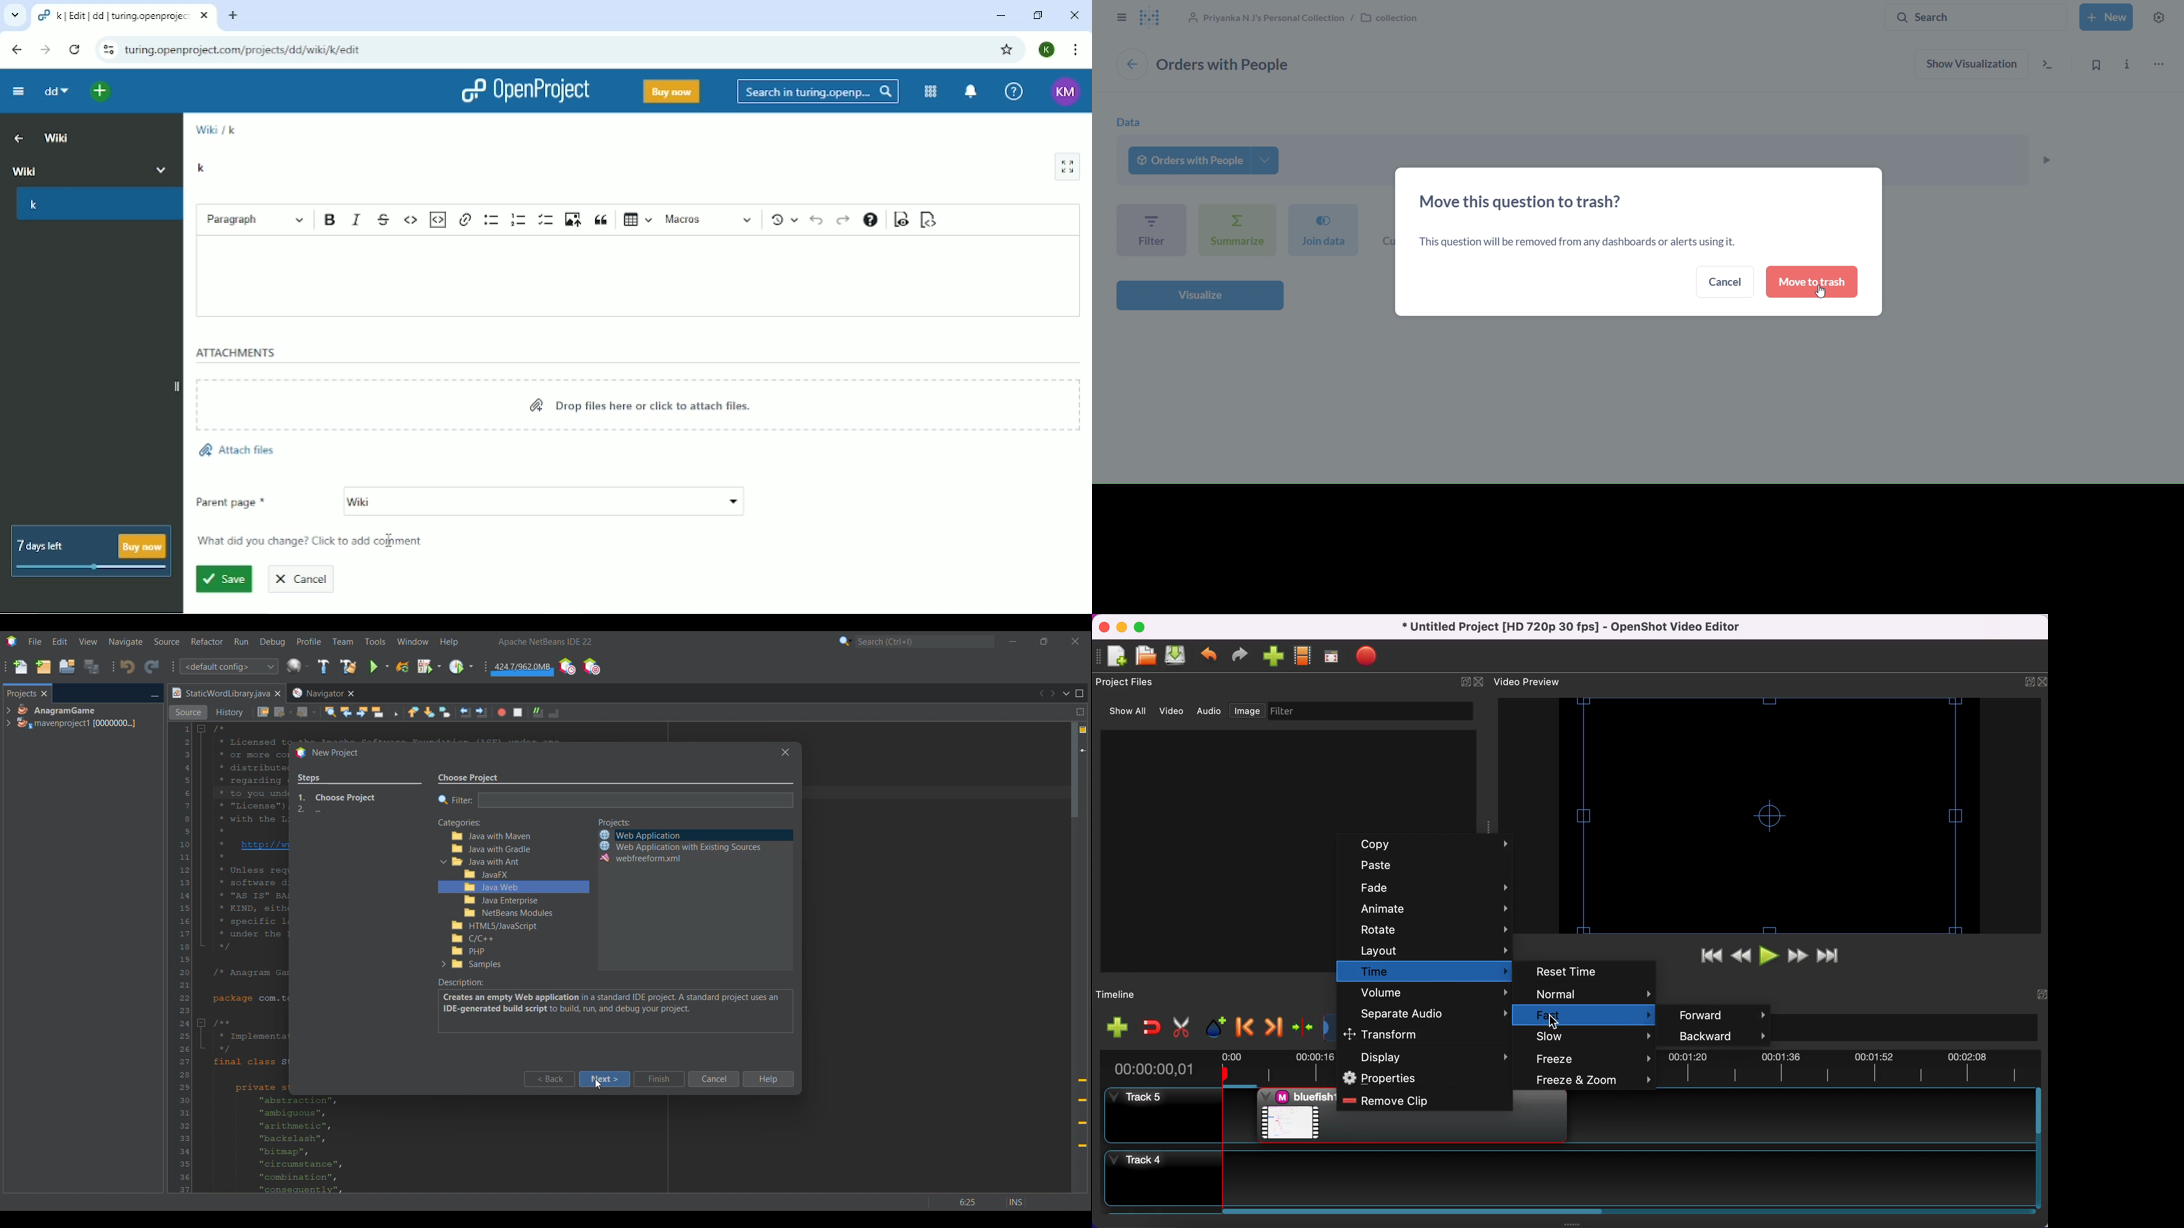 This screenshot has width=2184, height=1232. What do you see at coordinates (273, 642) in the screenshot?
I see `Debug menu` at bounding box center [273, 642].